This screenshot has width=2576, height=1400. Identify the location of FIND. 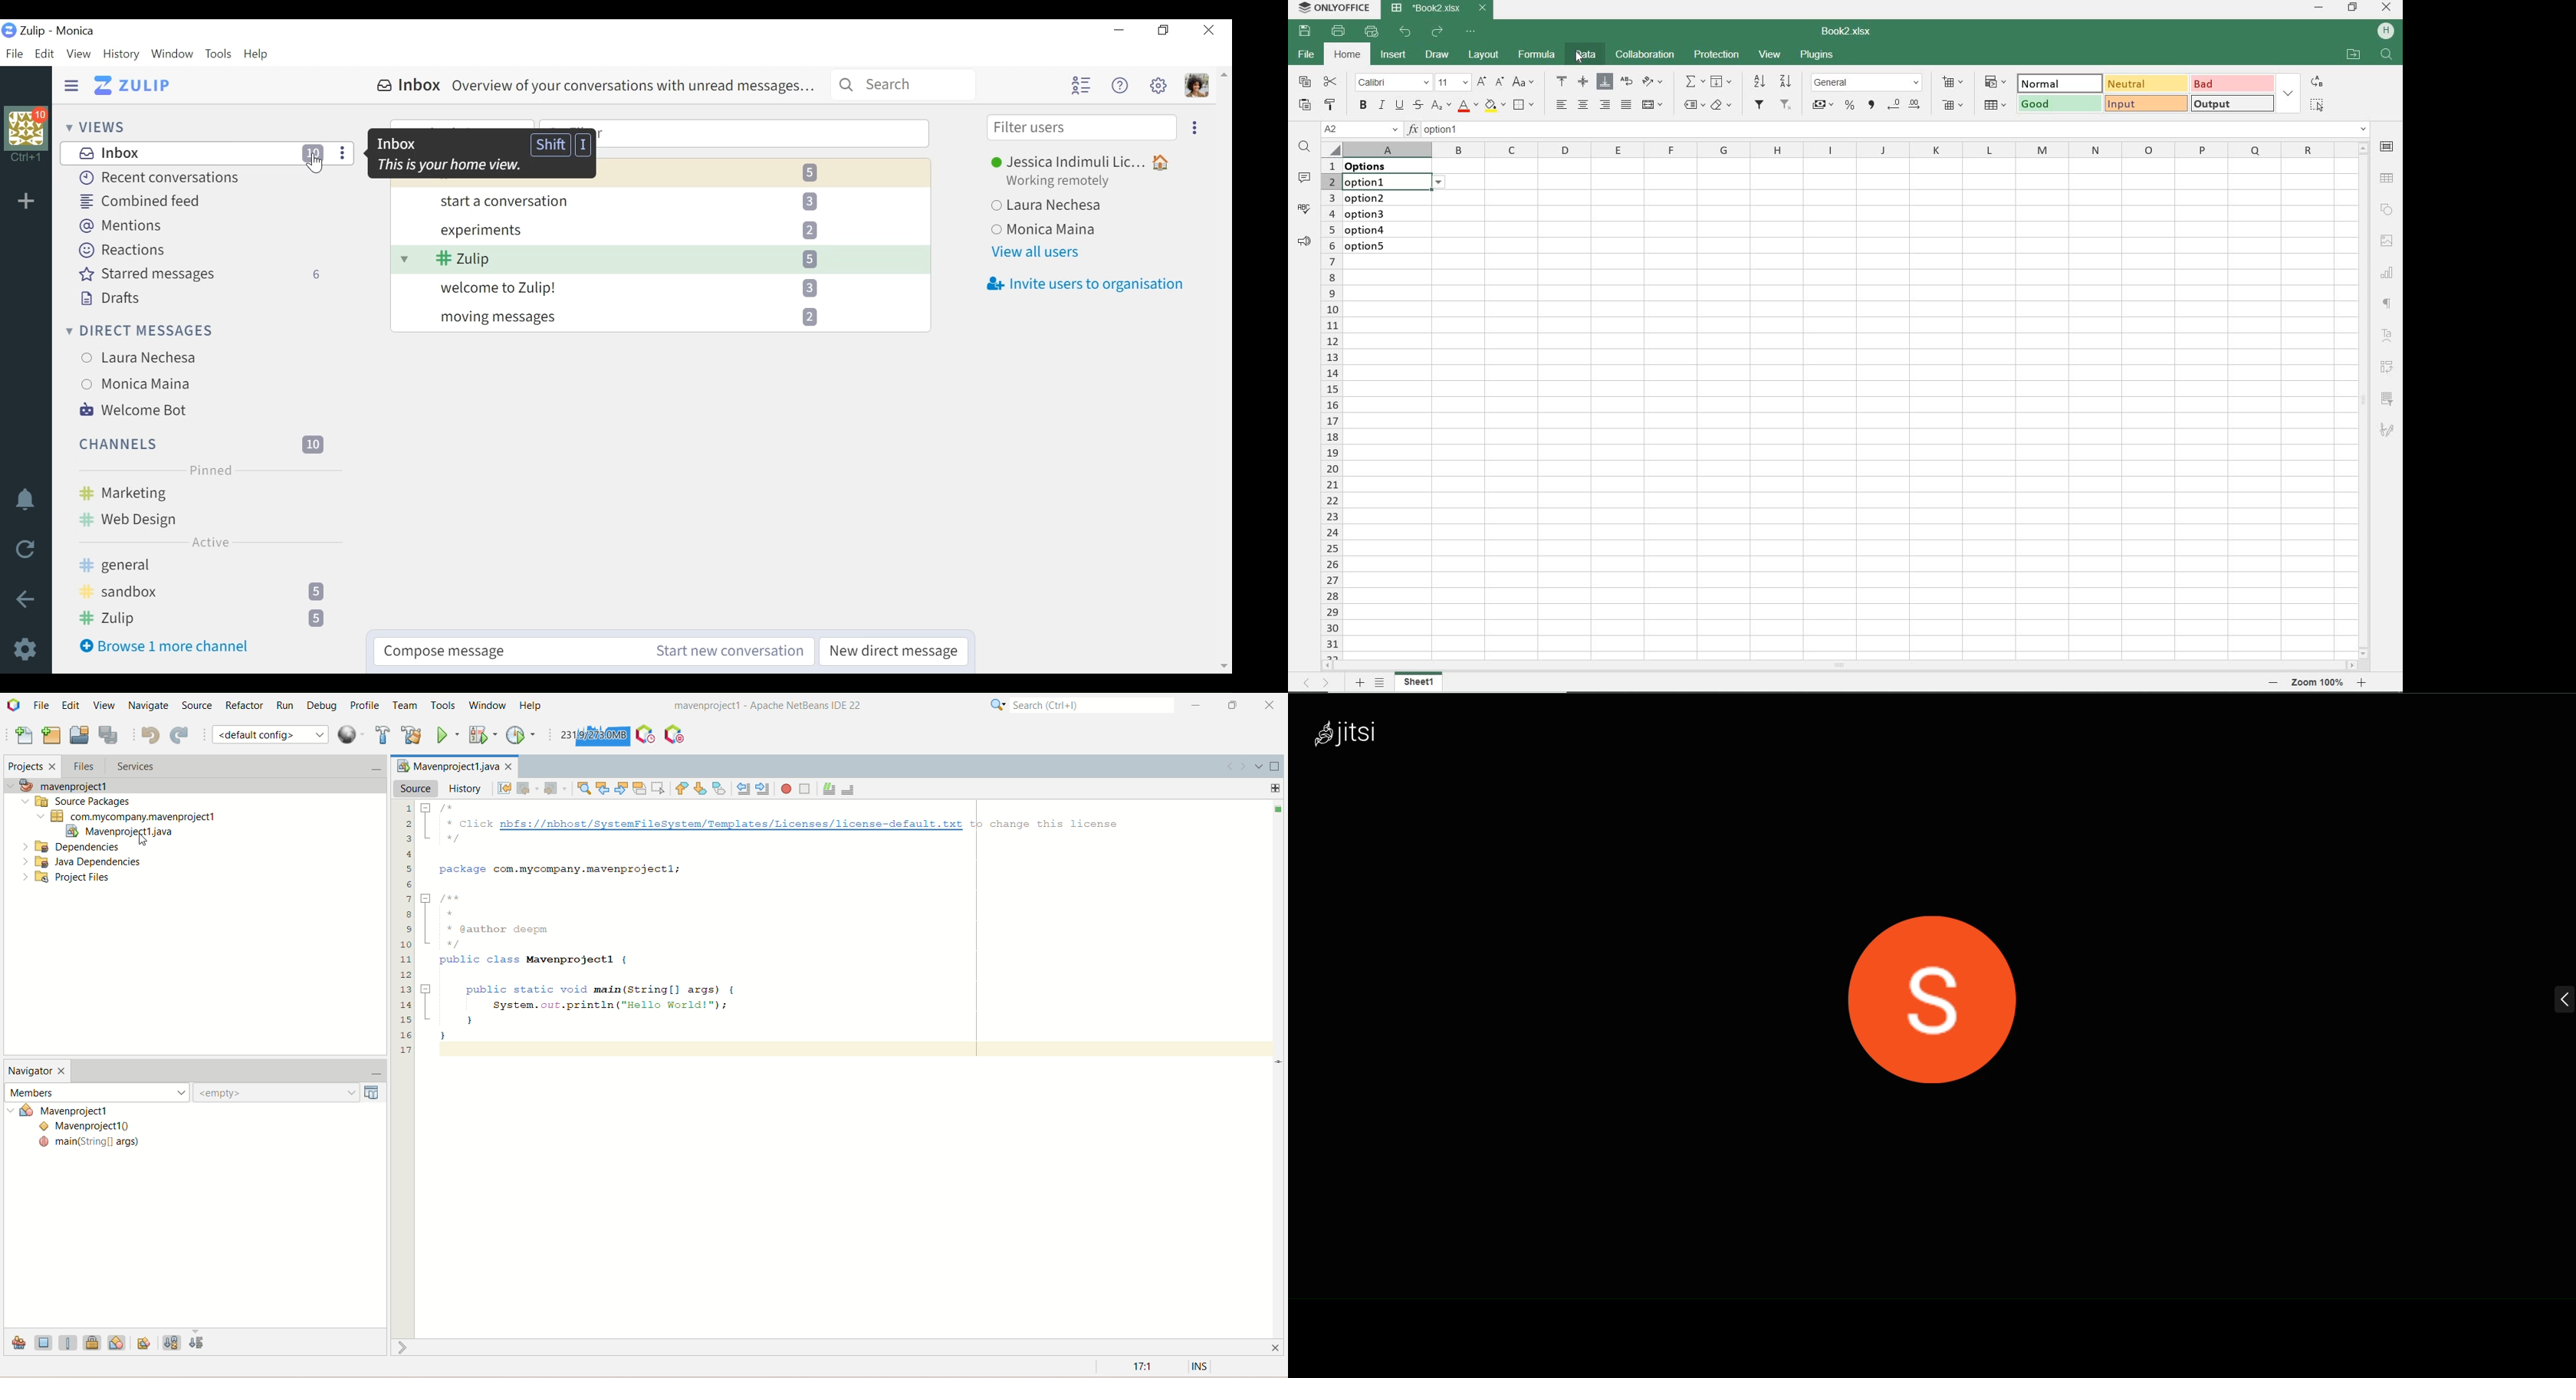
(2389, 55).